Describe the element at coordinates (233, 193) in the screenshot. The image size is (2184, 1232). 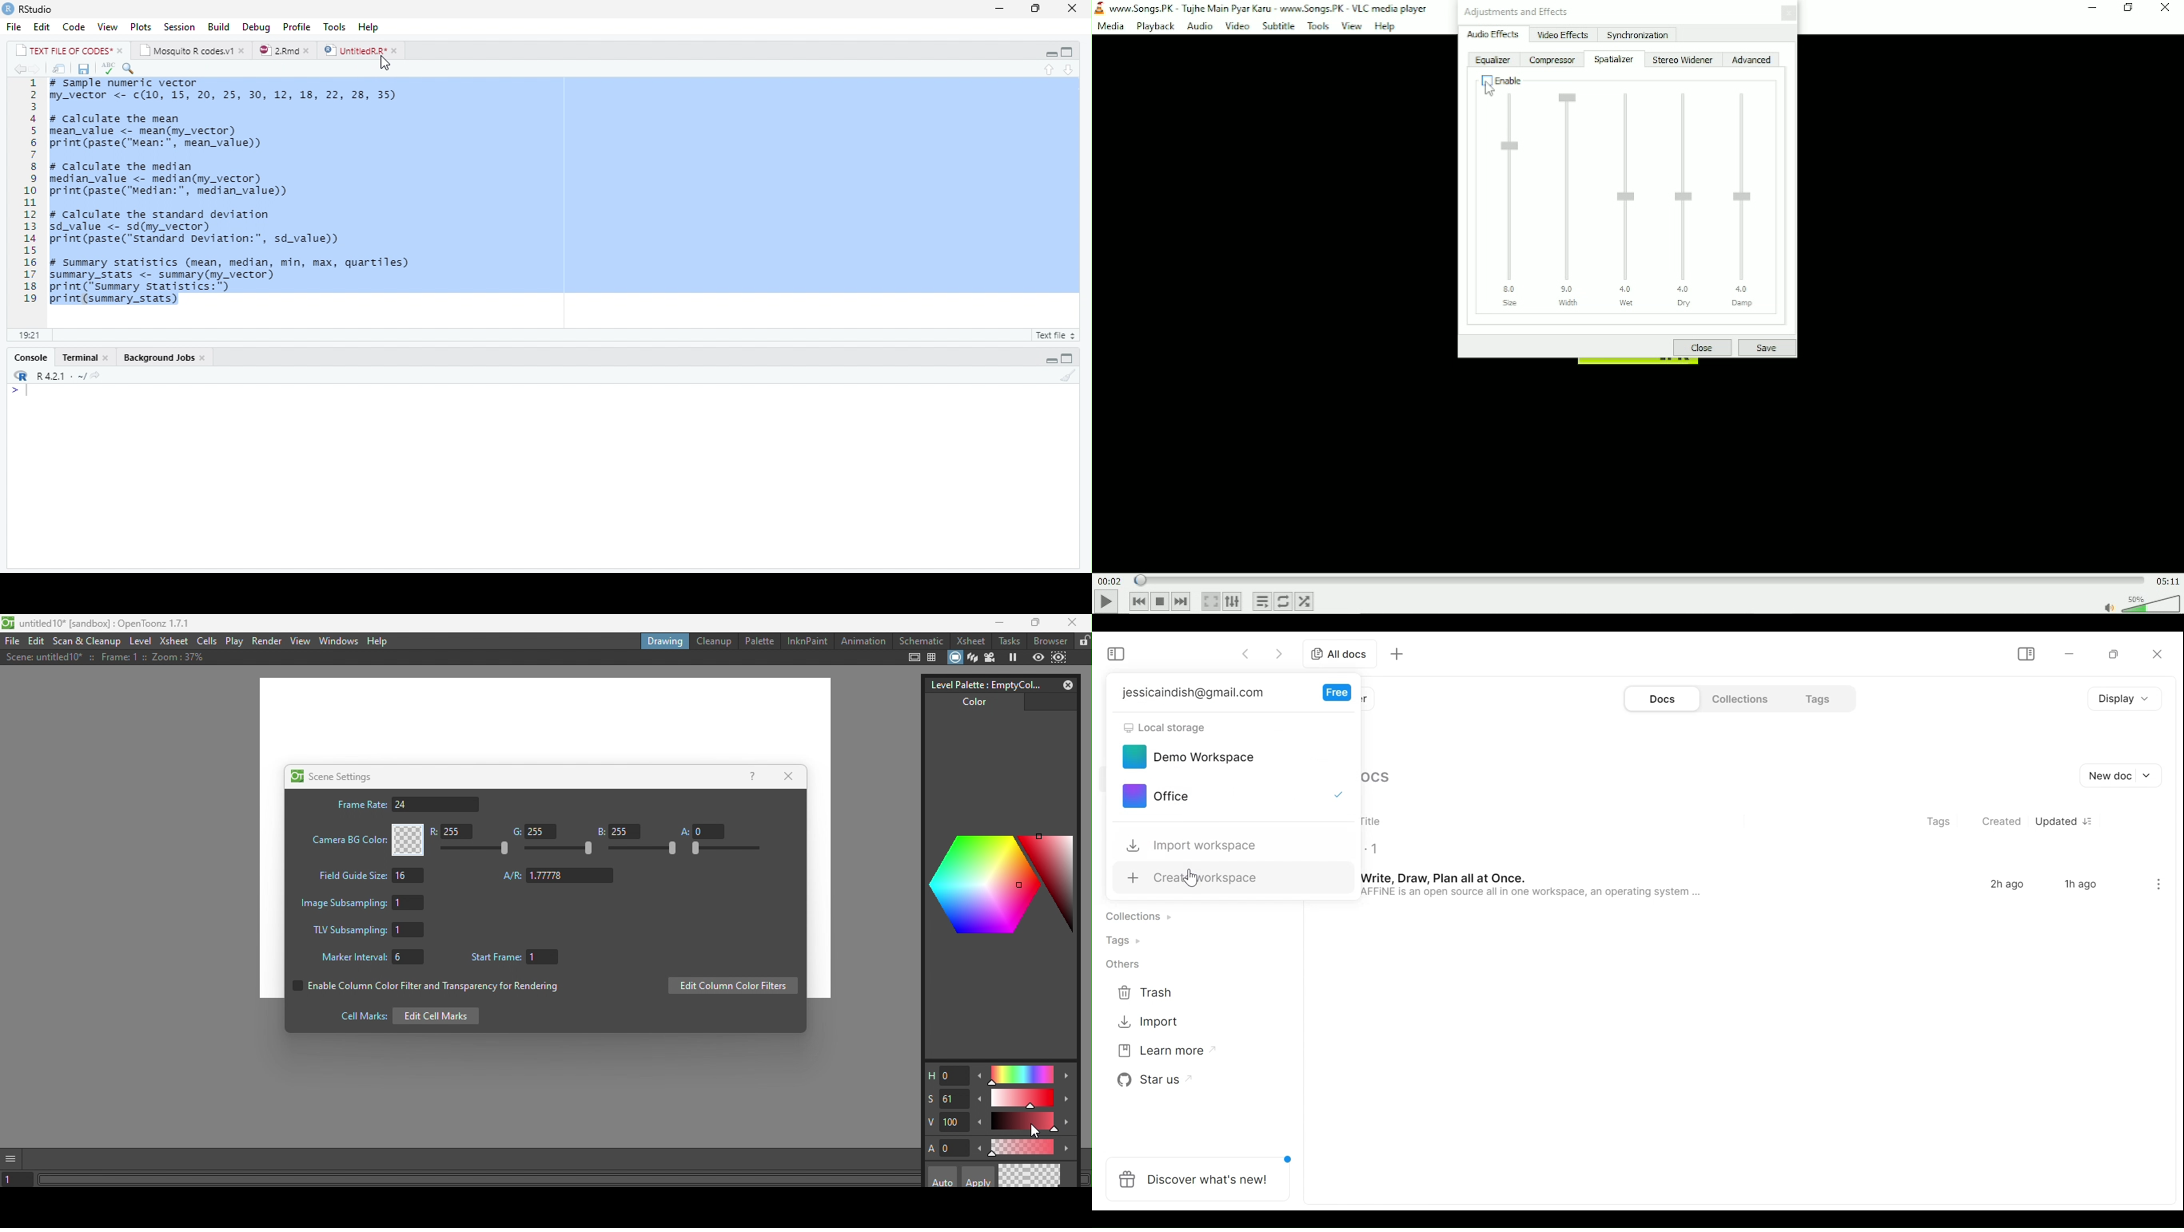
I see `# Sample numeric vector

my_vector <- c(10, 15, 20, 25, 30, 12, 18, 22, 28, 35)
# calculate the mean

nean_value <- mean(my_vector)

print (paste("Mean:", mean_value))

# Calculate the median

nedian_value <- median(ny_vector)

print (paste("Median:”, median_value)

# Calculate the standard deviation

sd_value <- sd(my_vector)

print (paste("standard peviation:", sd_value)

4 summary statistics (mean, median, min, max, quartiles)
summary_stats <- summary(my_vector)

print ("Summary statistics:")

print (summary_stats)` at that location.